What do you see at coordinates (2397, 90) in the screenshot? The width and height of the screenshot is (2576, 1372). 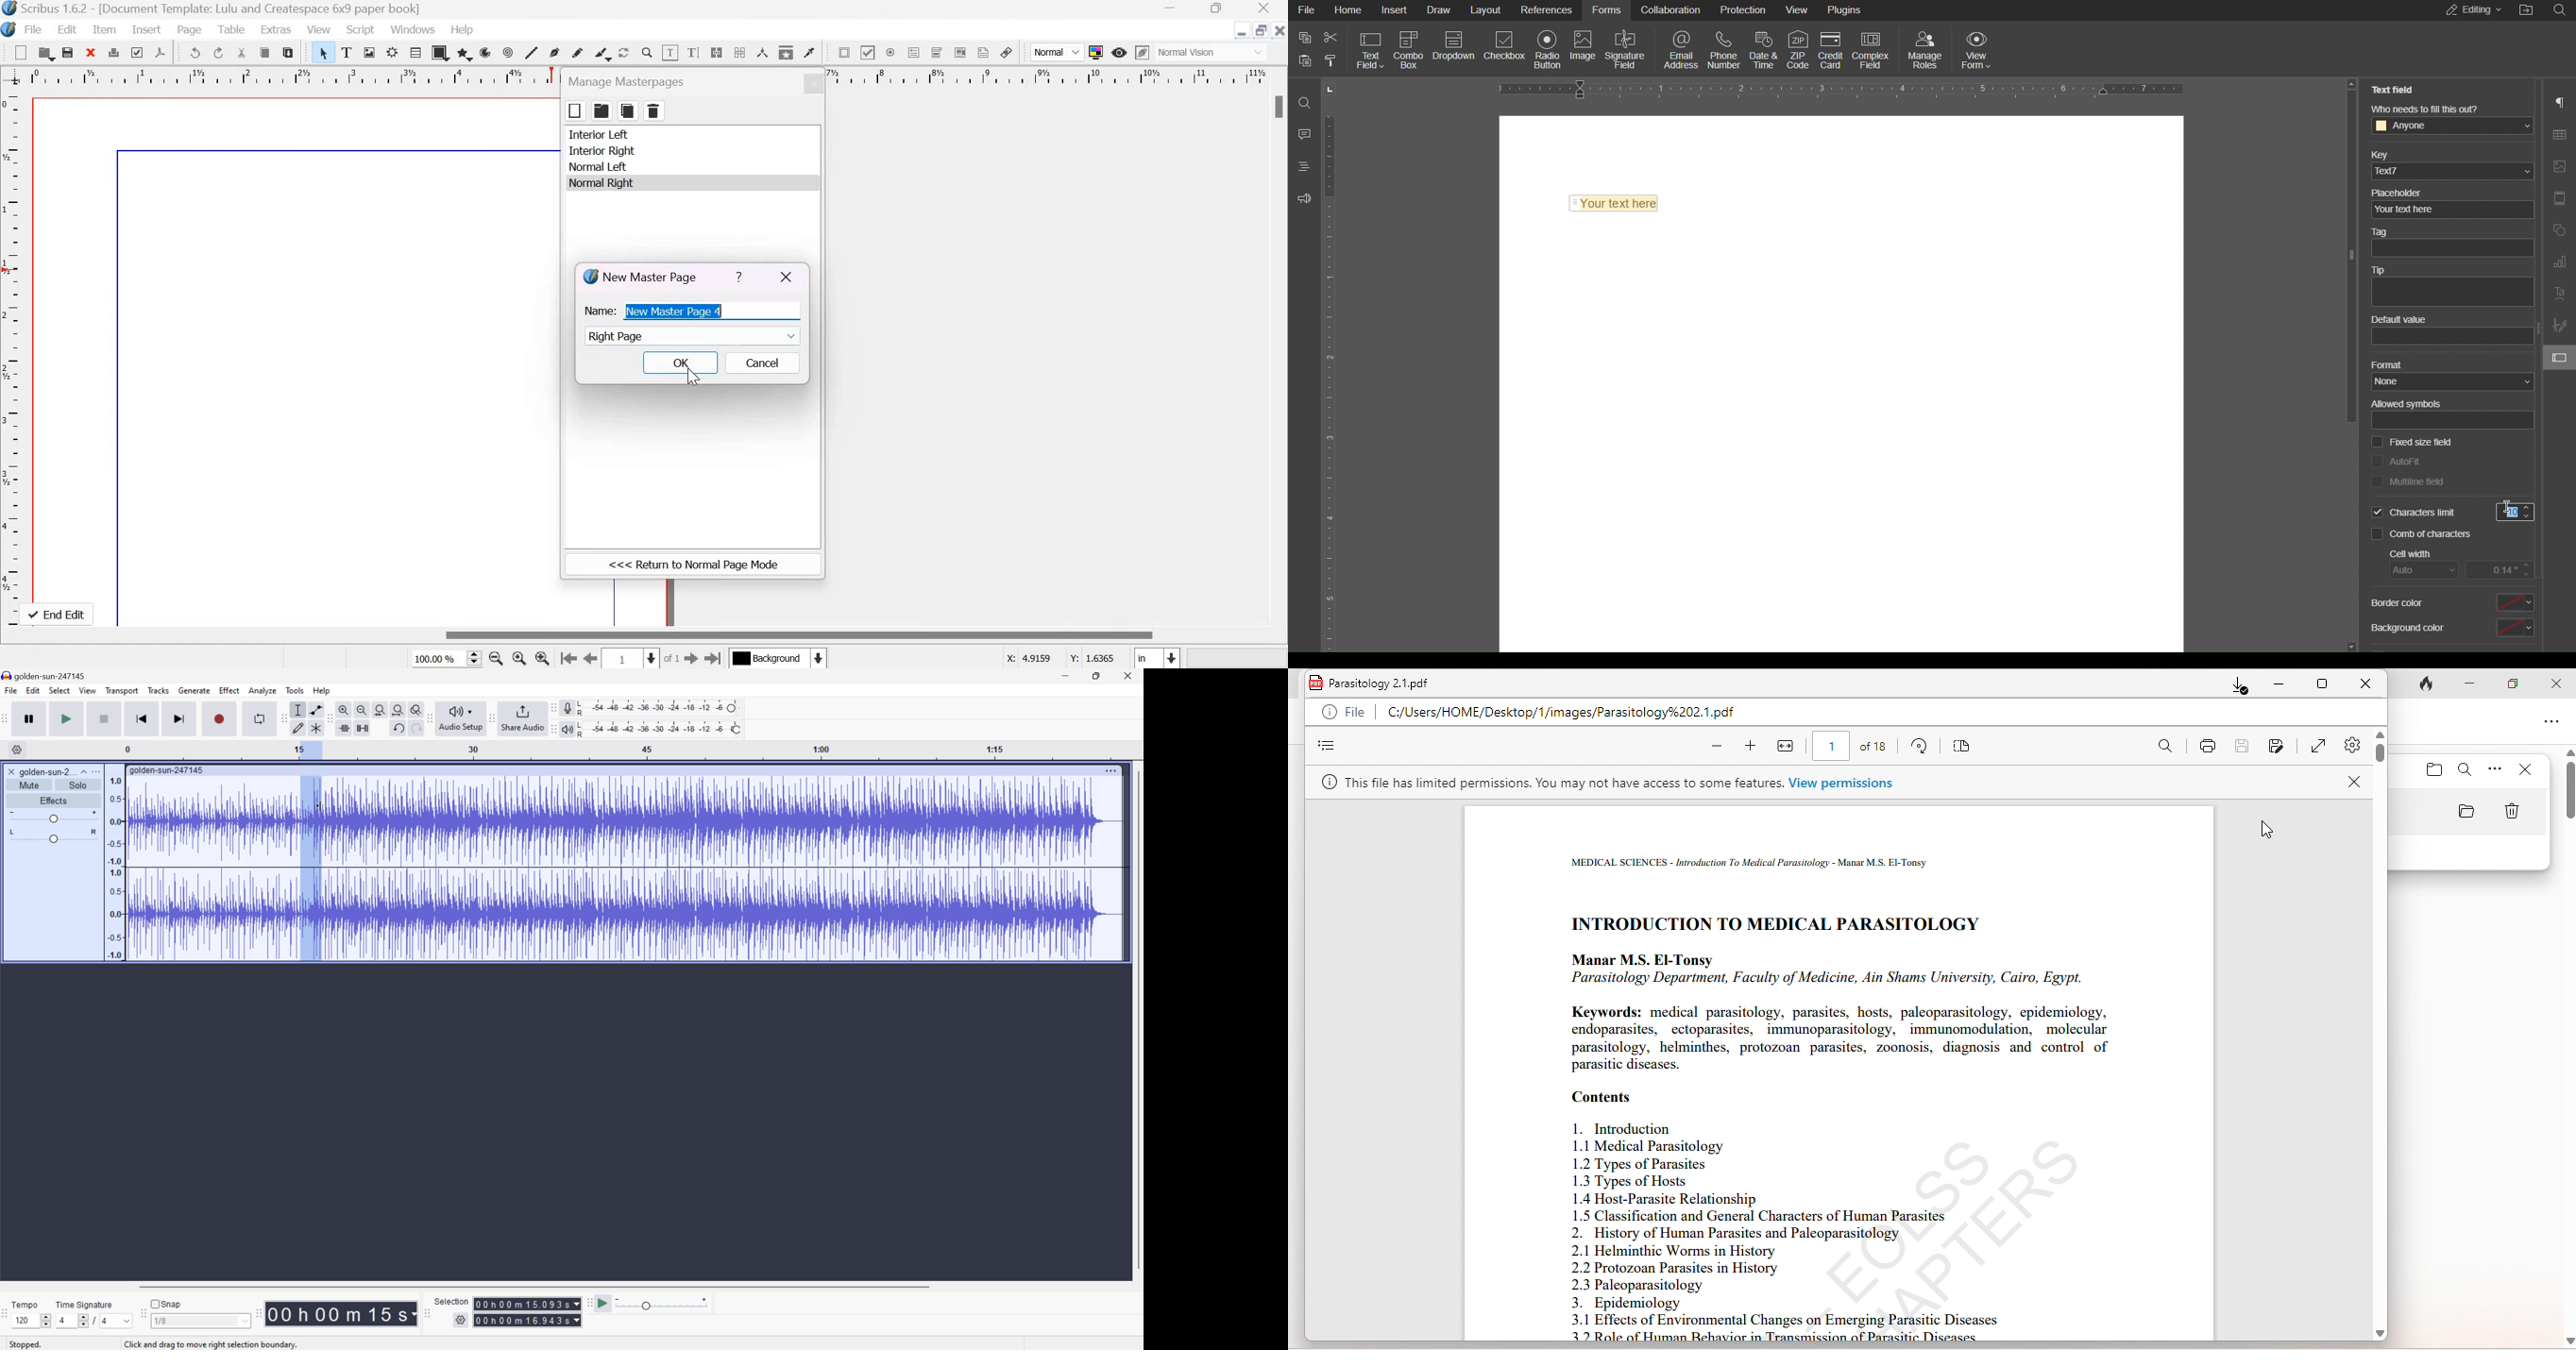 I see `Text Field` at bounding box center [2397, 90].